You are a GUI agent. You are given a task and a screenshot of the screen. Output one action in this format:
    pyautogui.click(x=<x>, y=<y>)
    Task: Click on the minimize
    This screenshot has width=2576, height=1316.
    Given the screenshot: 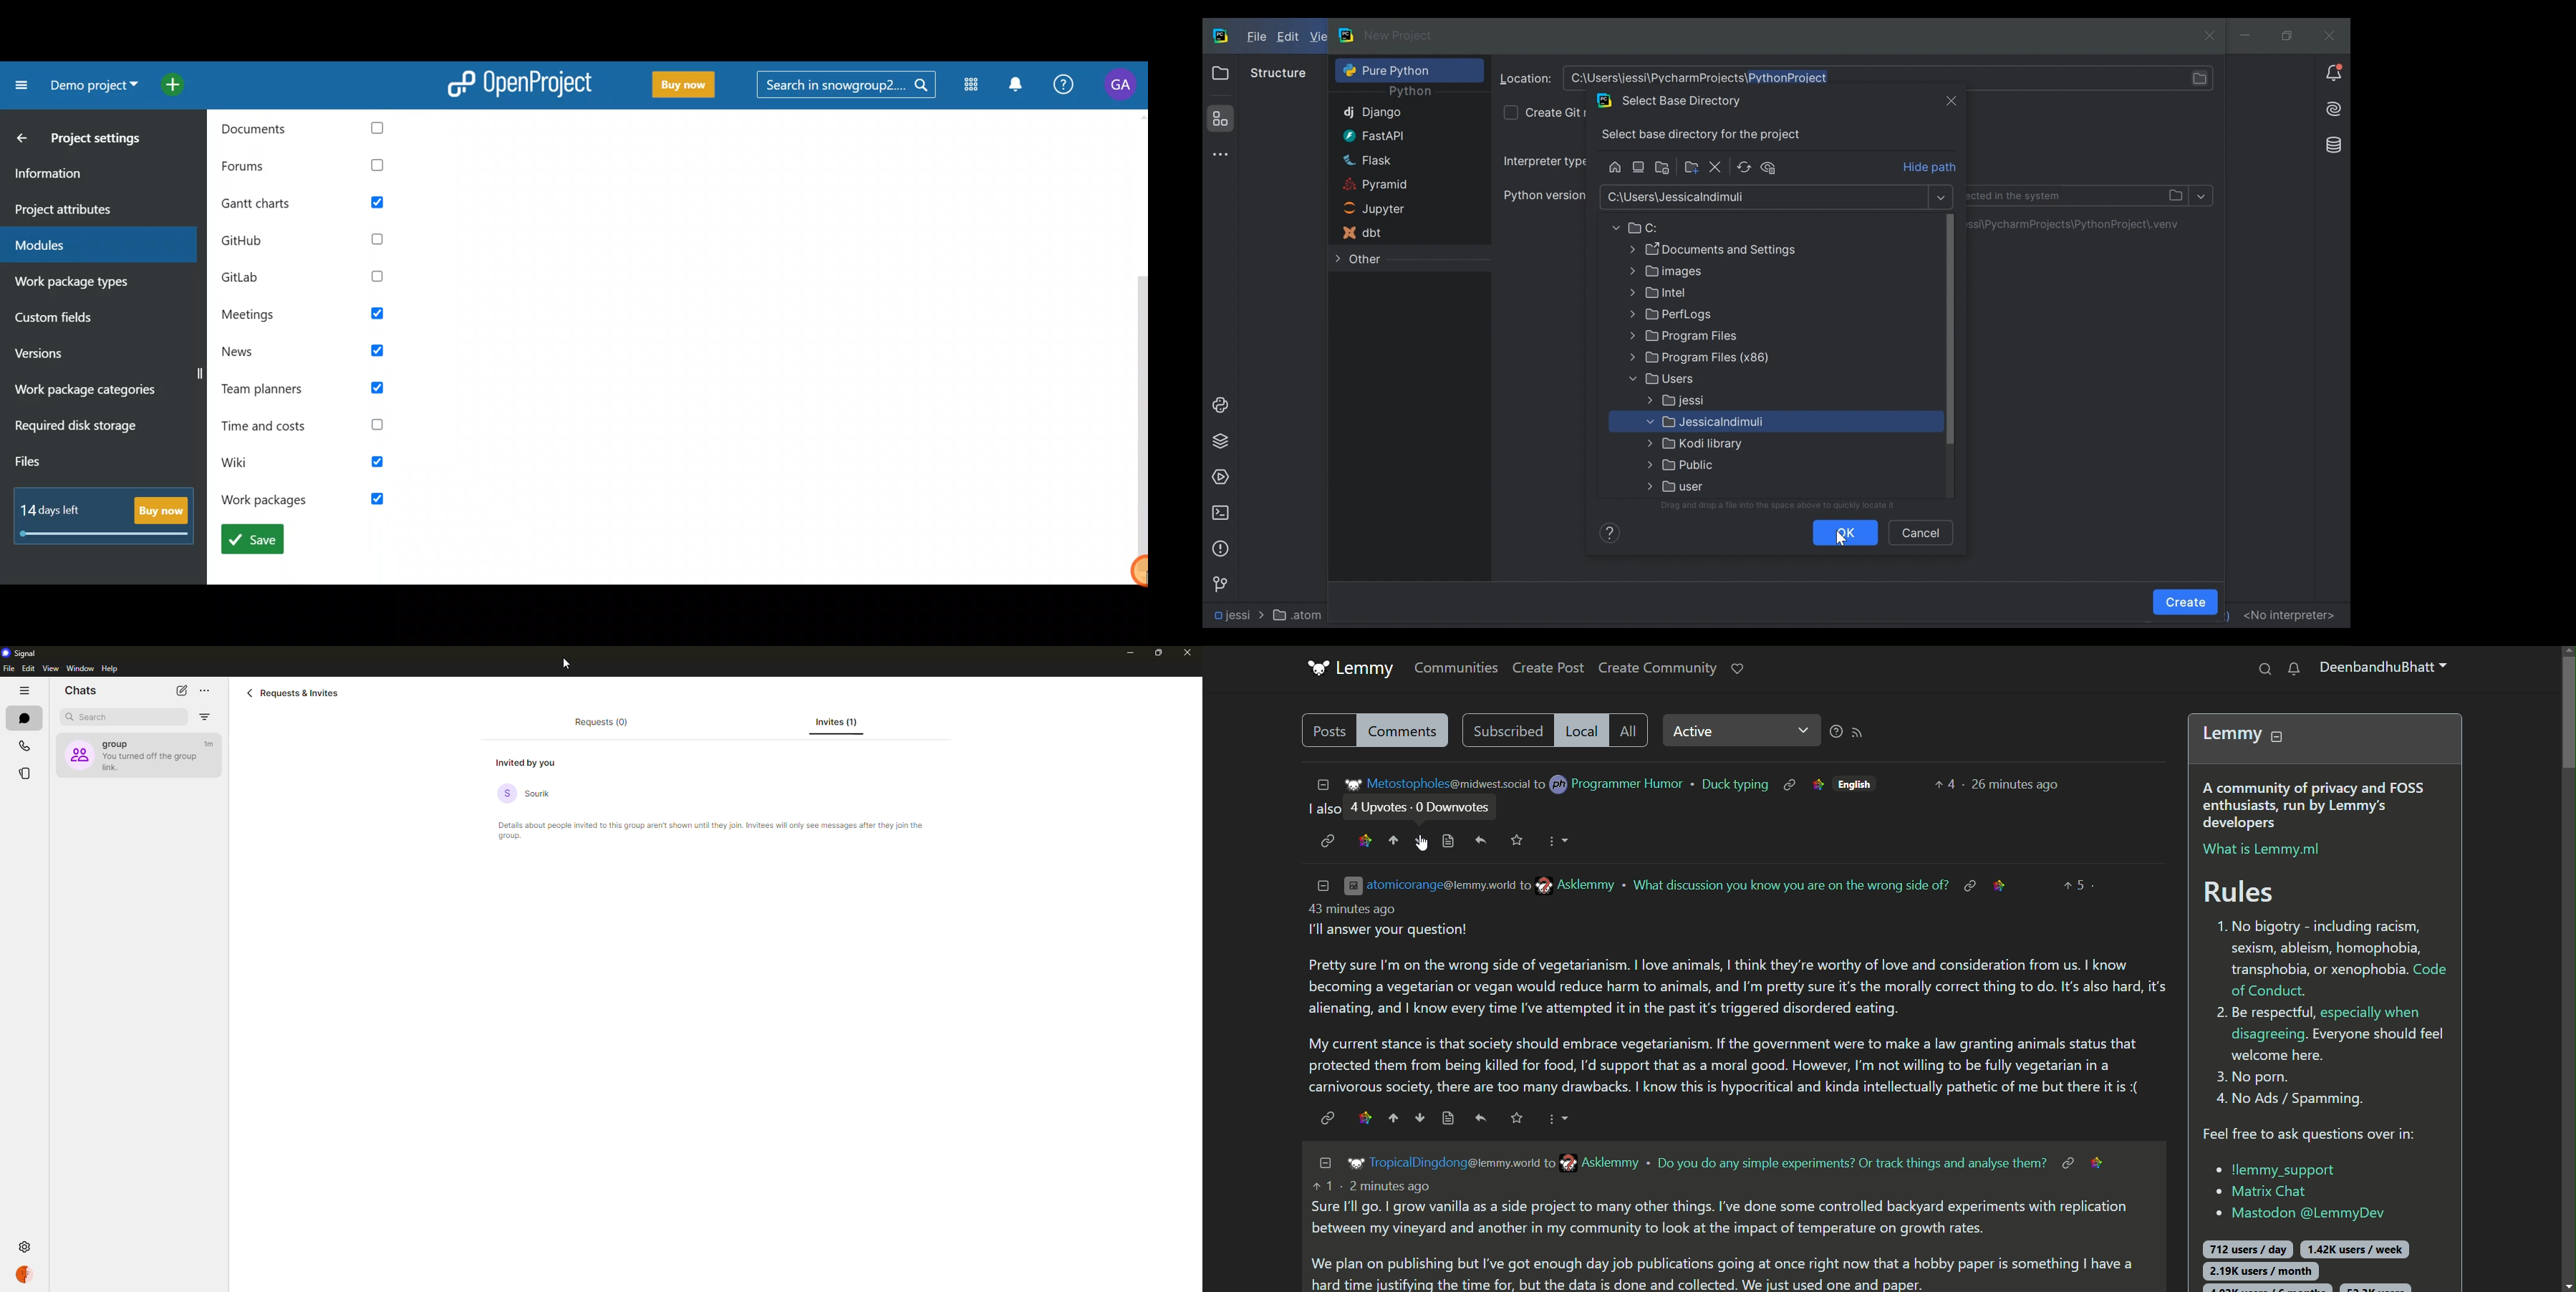 What is the action you would take?
    pyautogui.click(x=2247, y=35)
    